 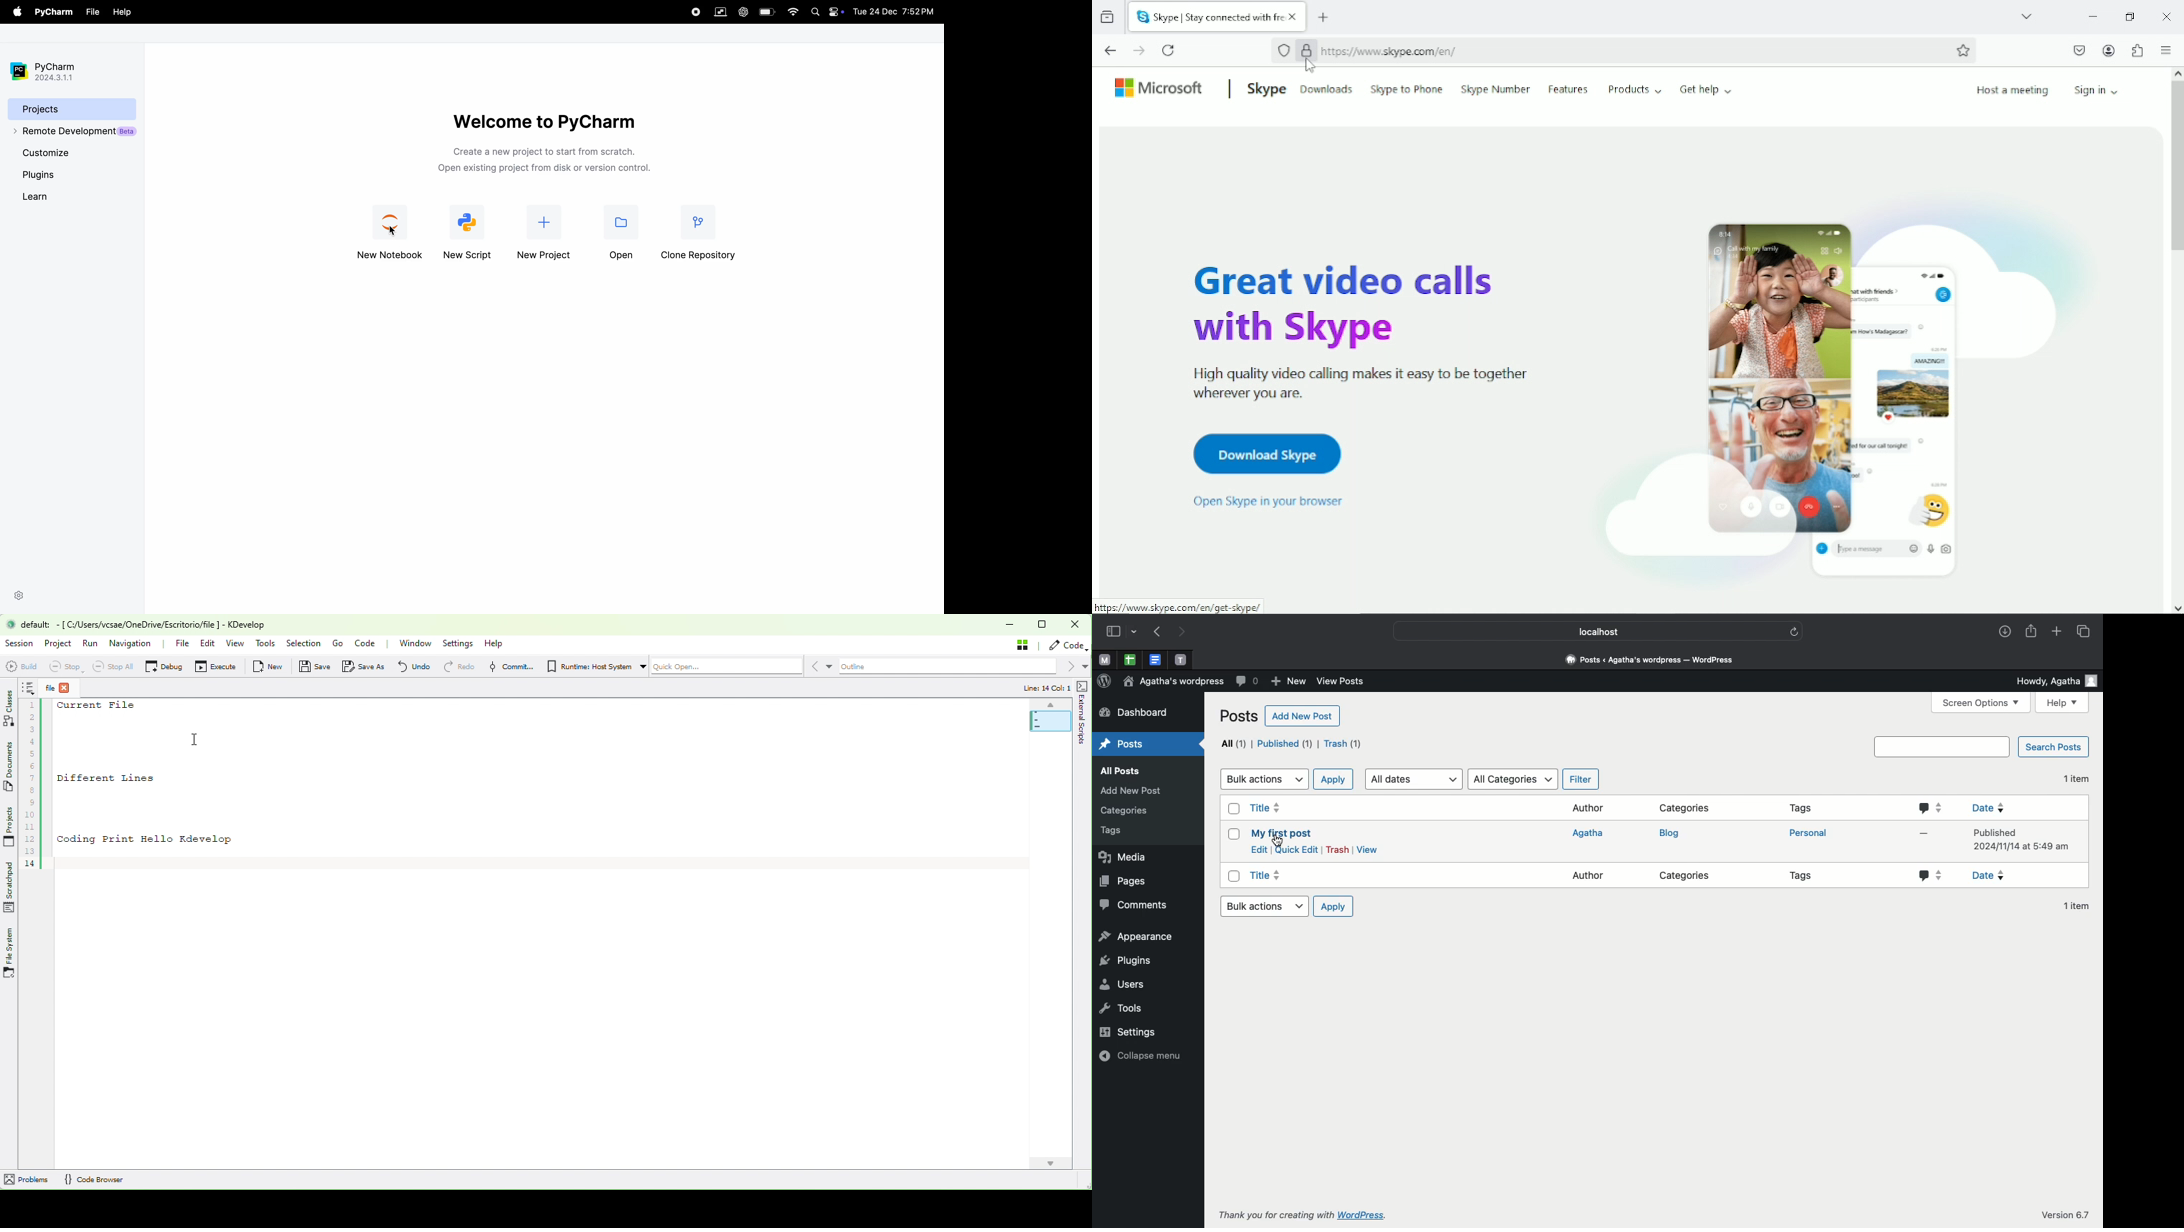 I want to click on Save to pocket, so click(x=2078, y=50).